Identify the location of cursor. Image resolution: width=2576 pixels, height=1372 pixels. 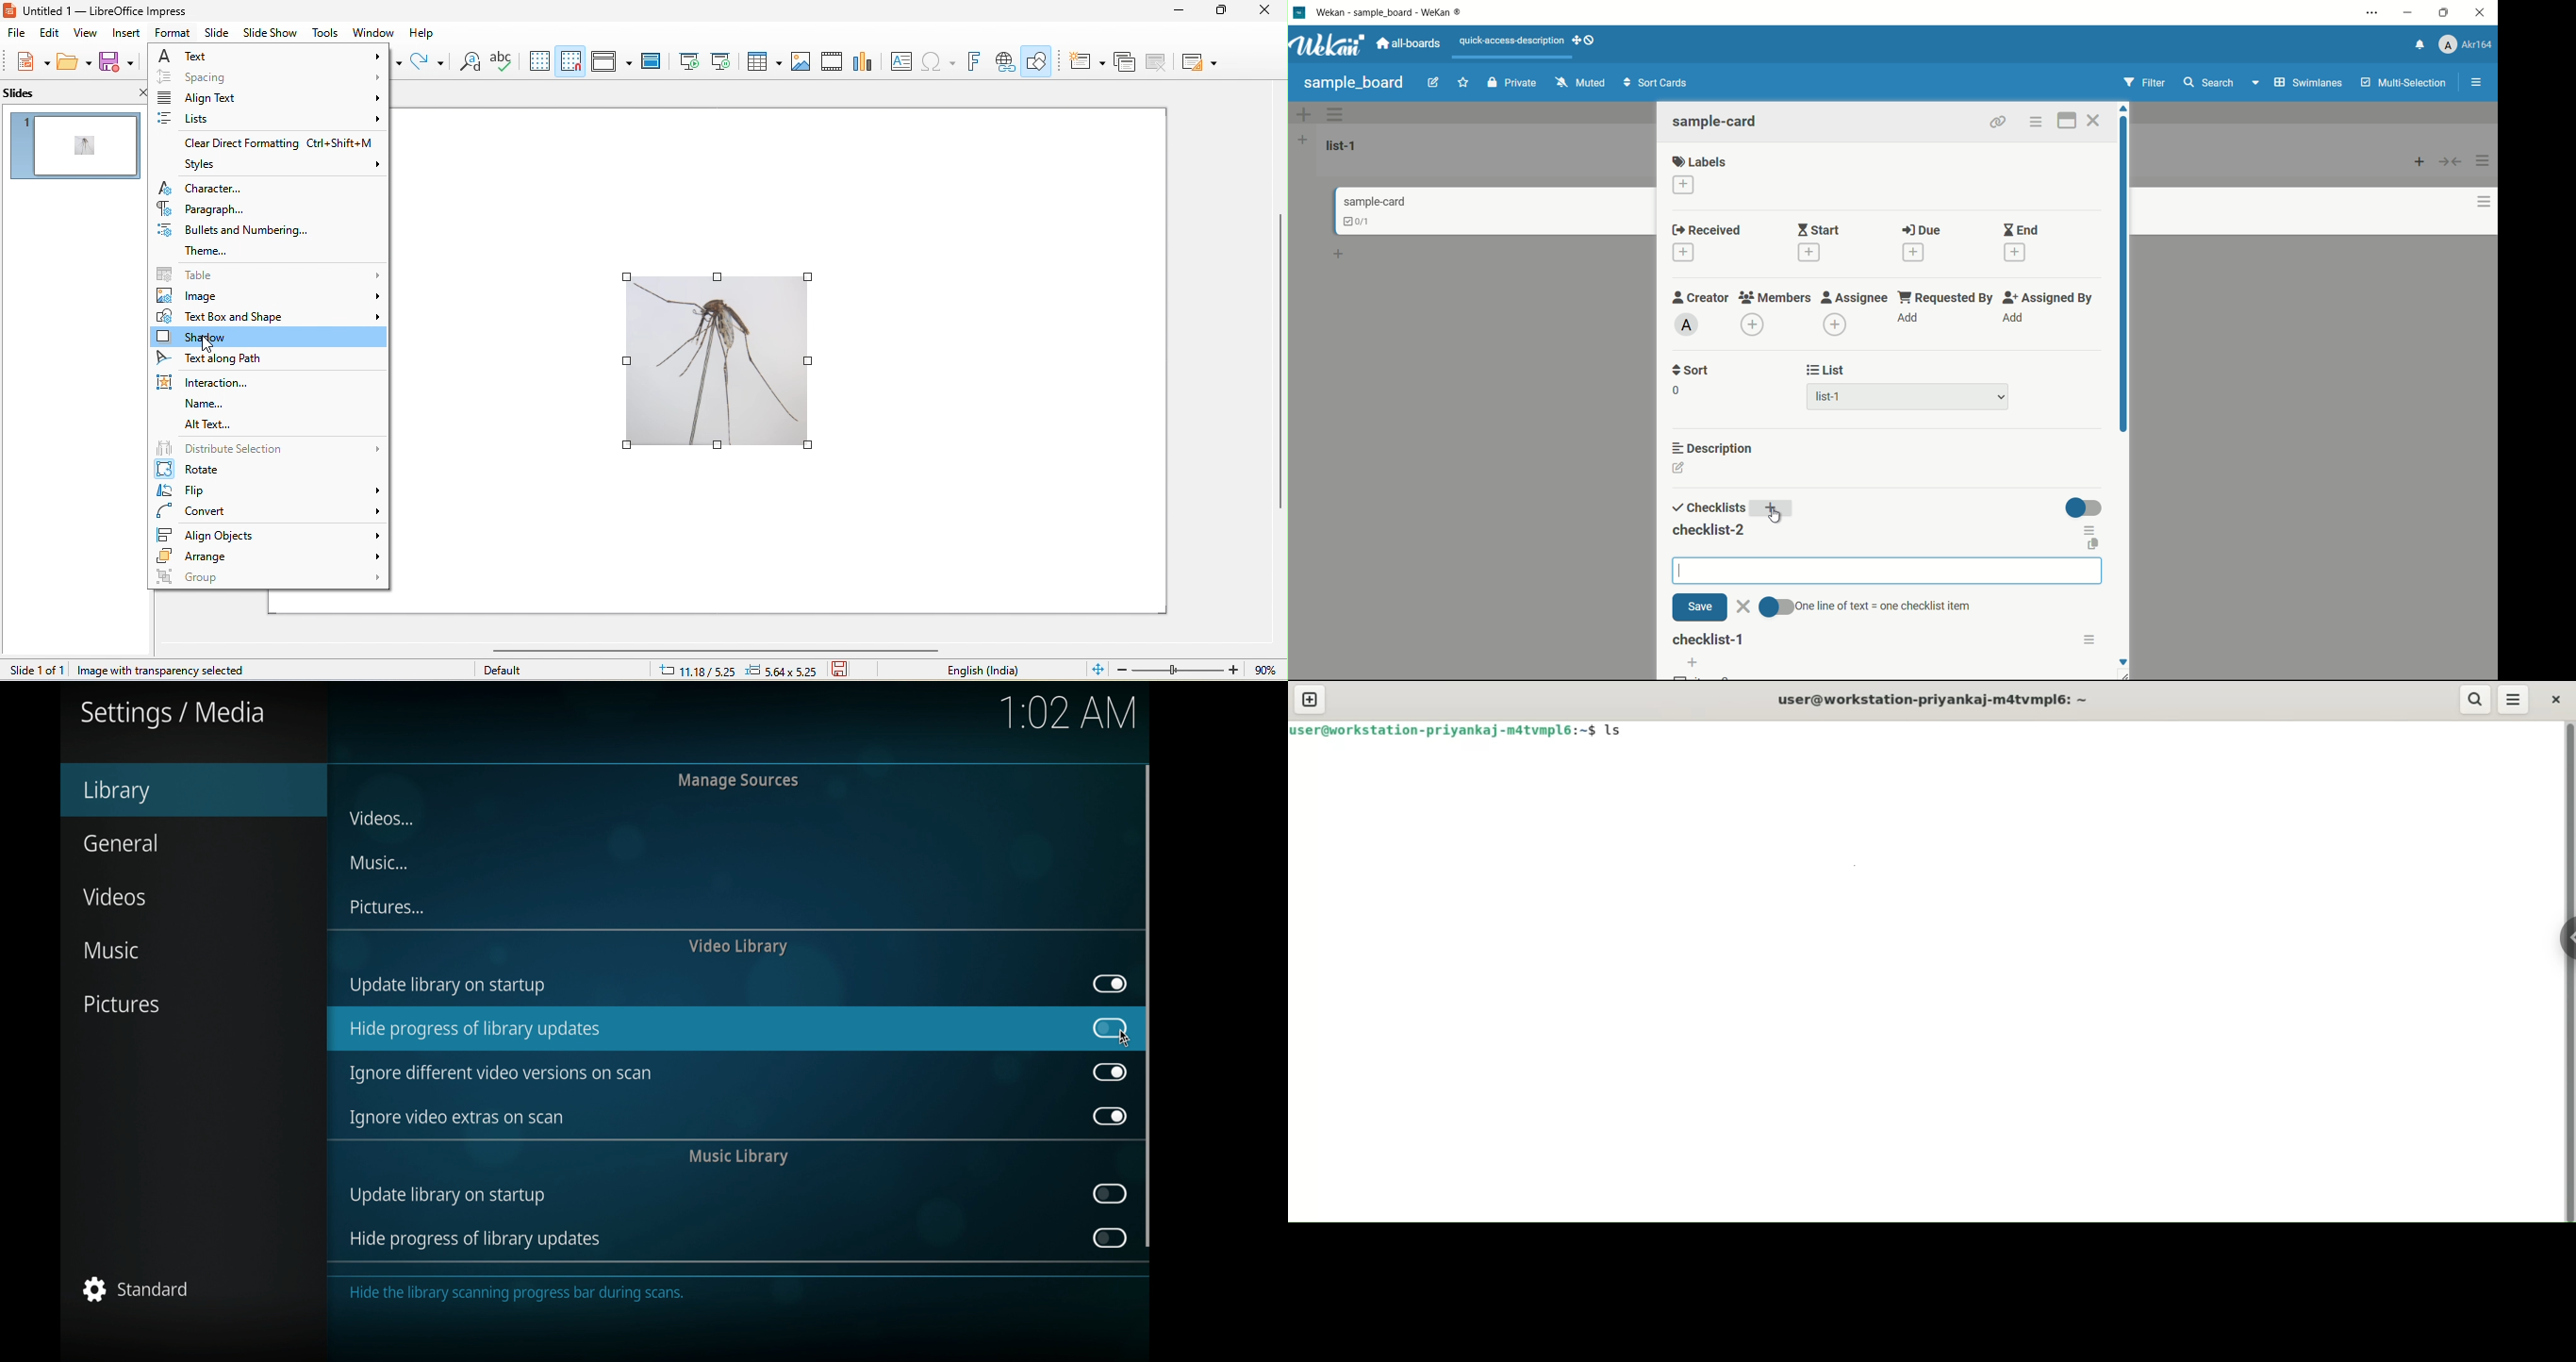
(1680, 571).